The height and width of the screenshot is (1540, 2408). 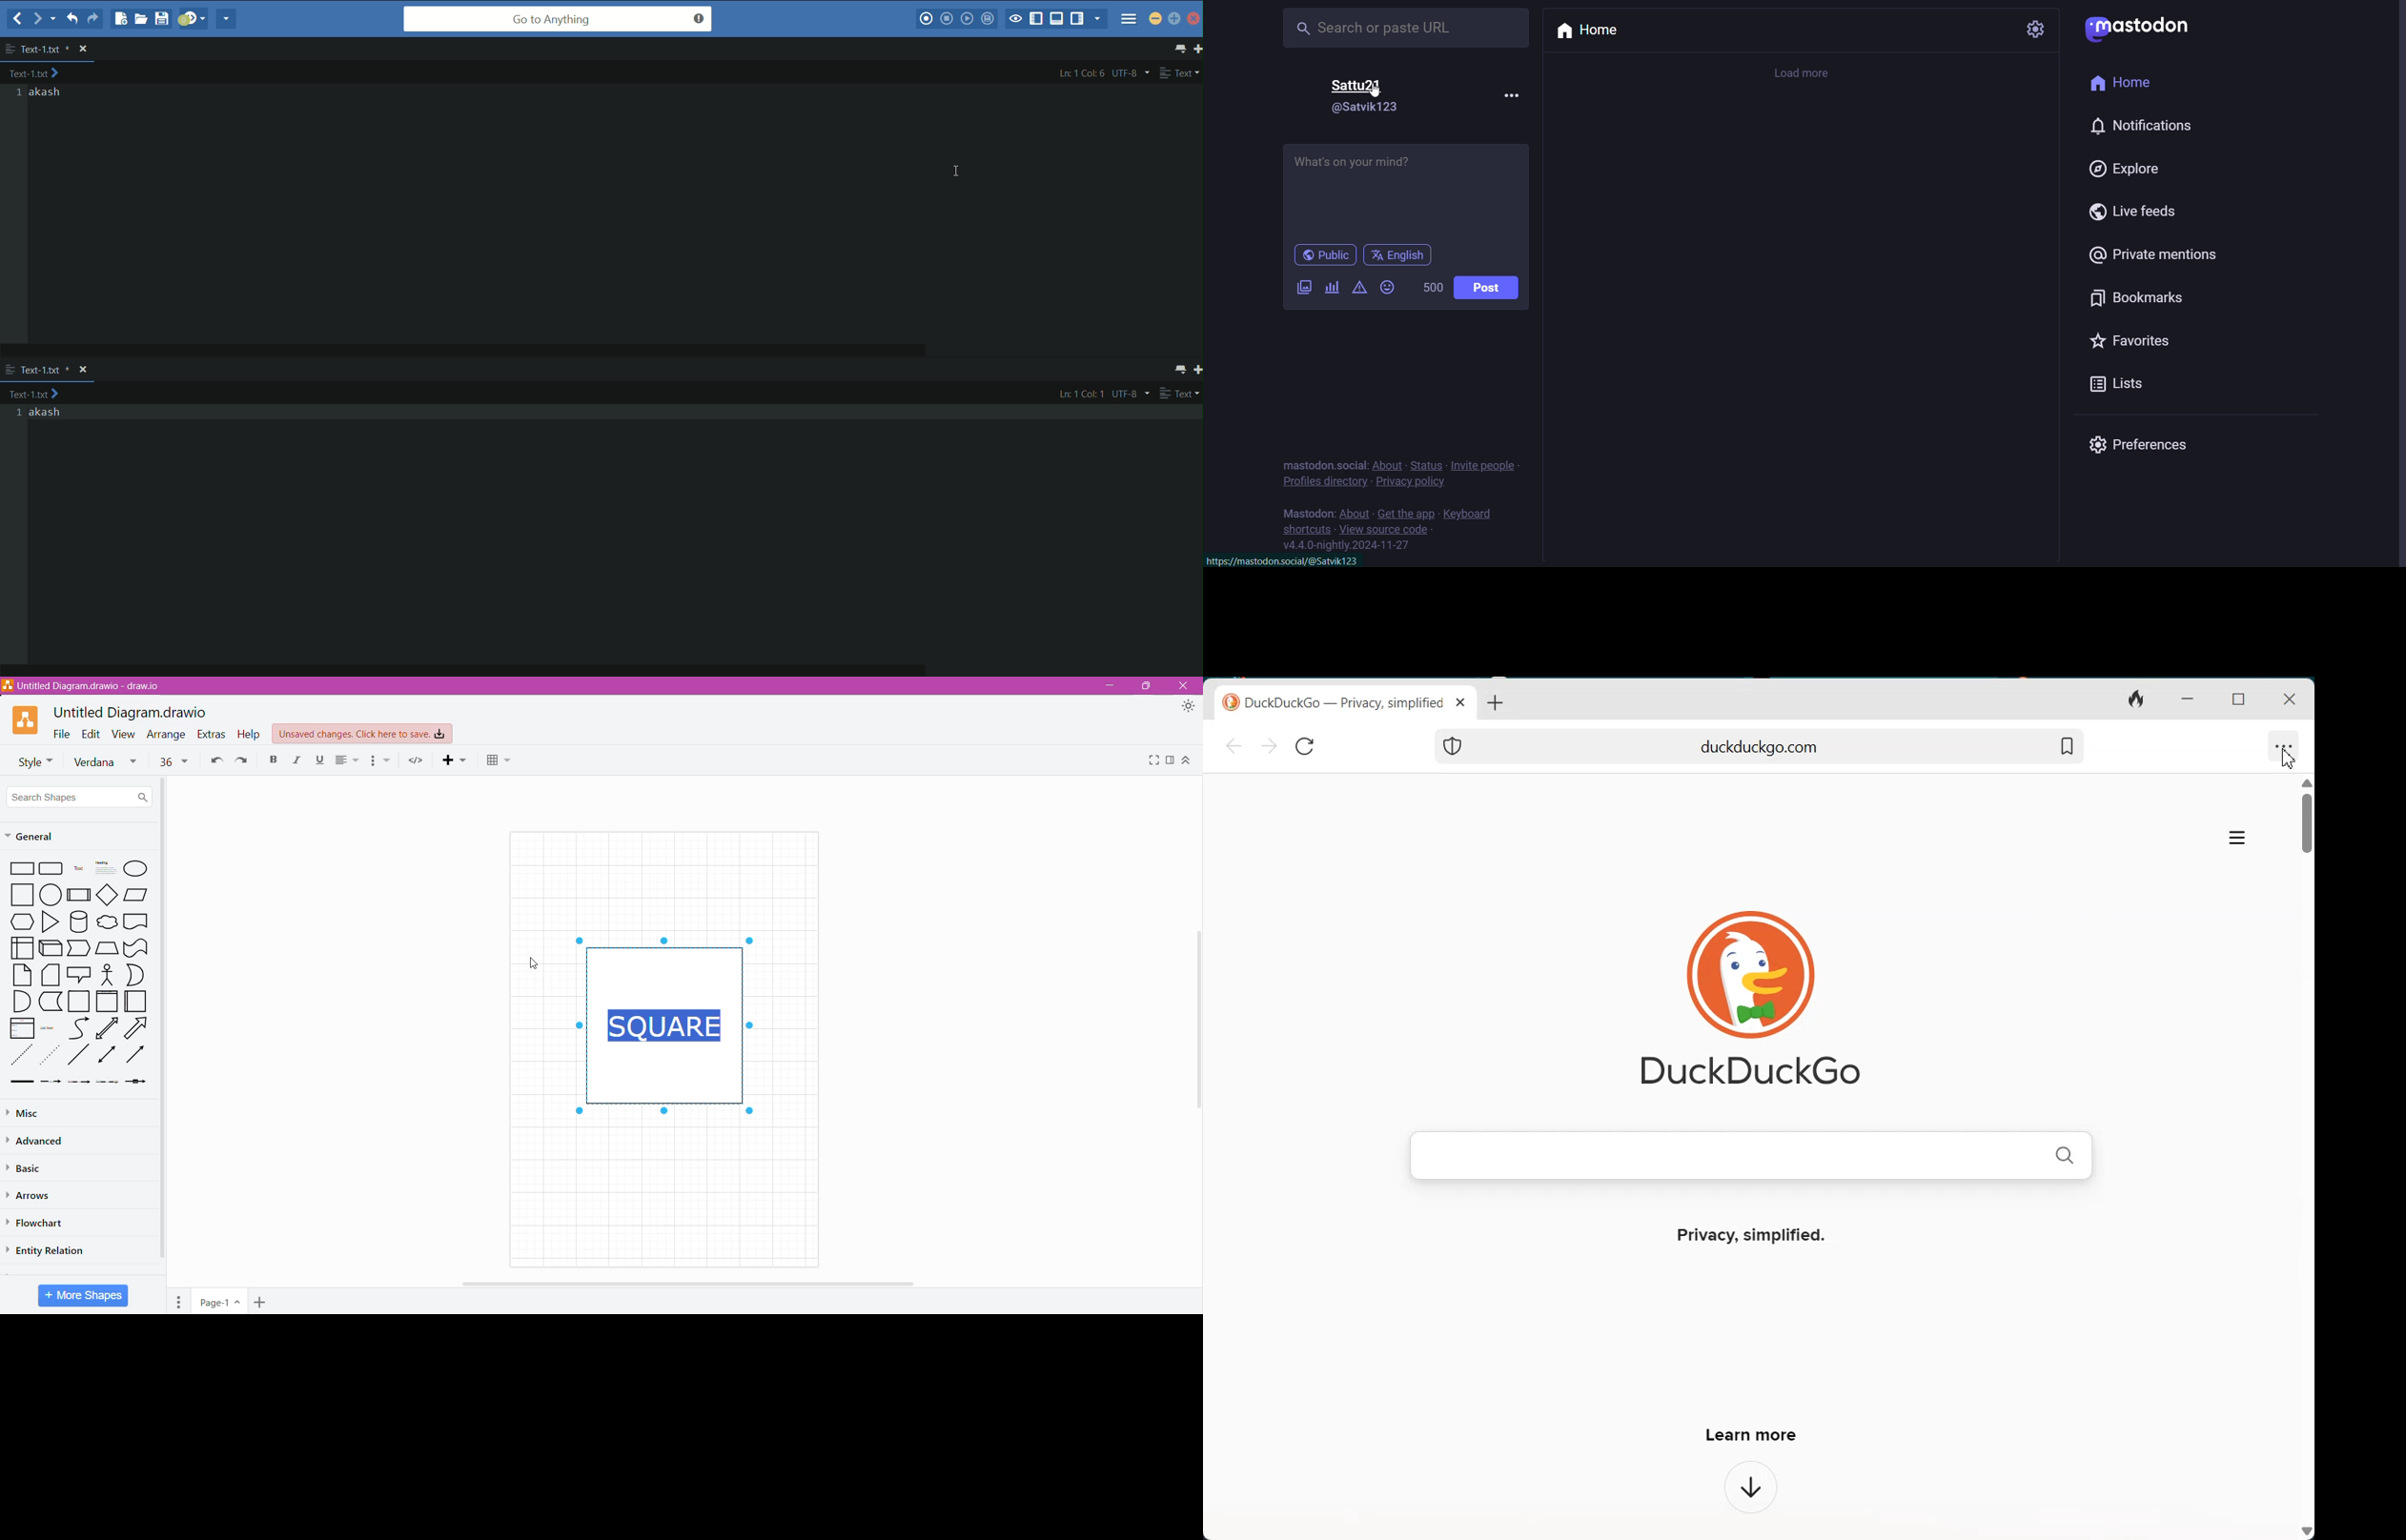 I want to click on Text-1 File, so click(x=42, y=395).